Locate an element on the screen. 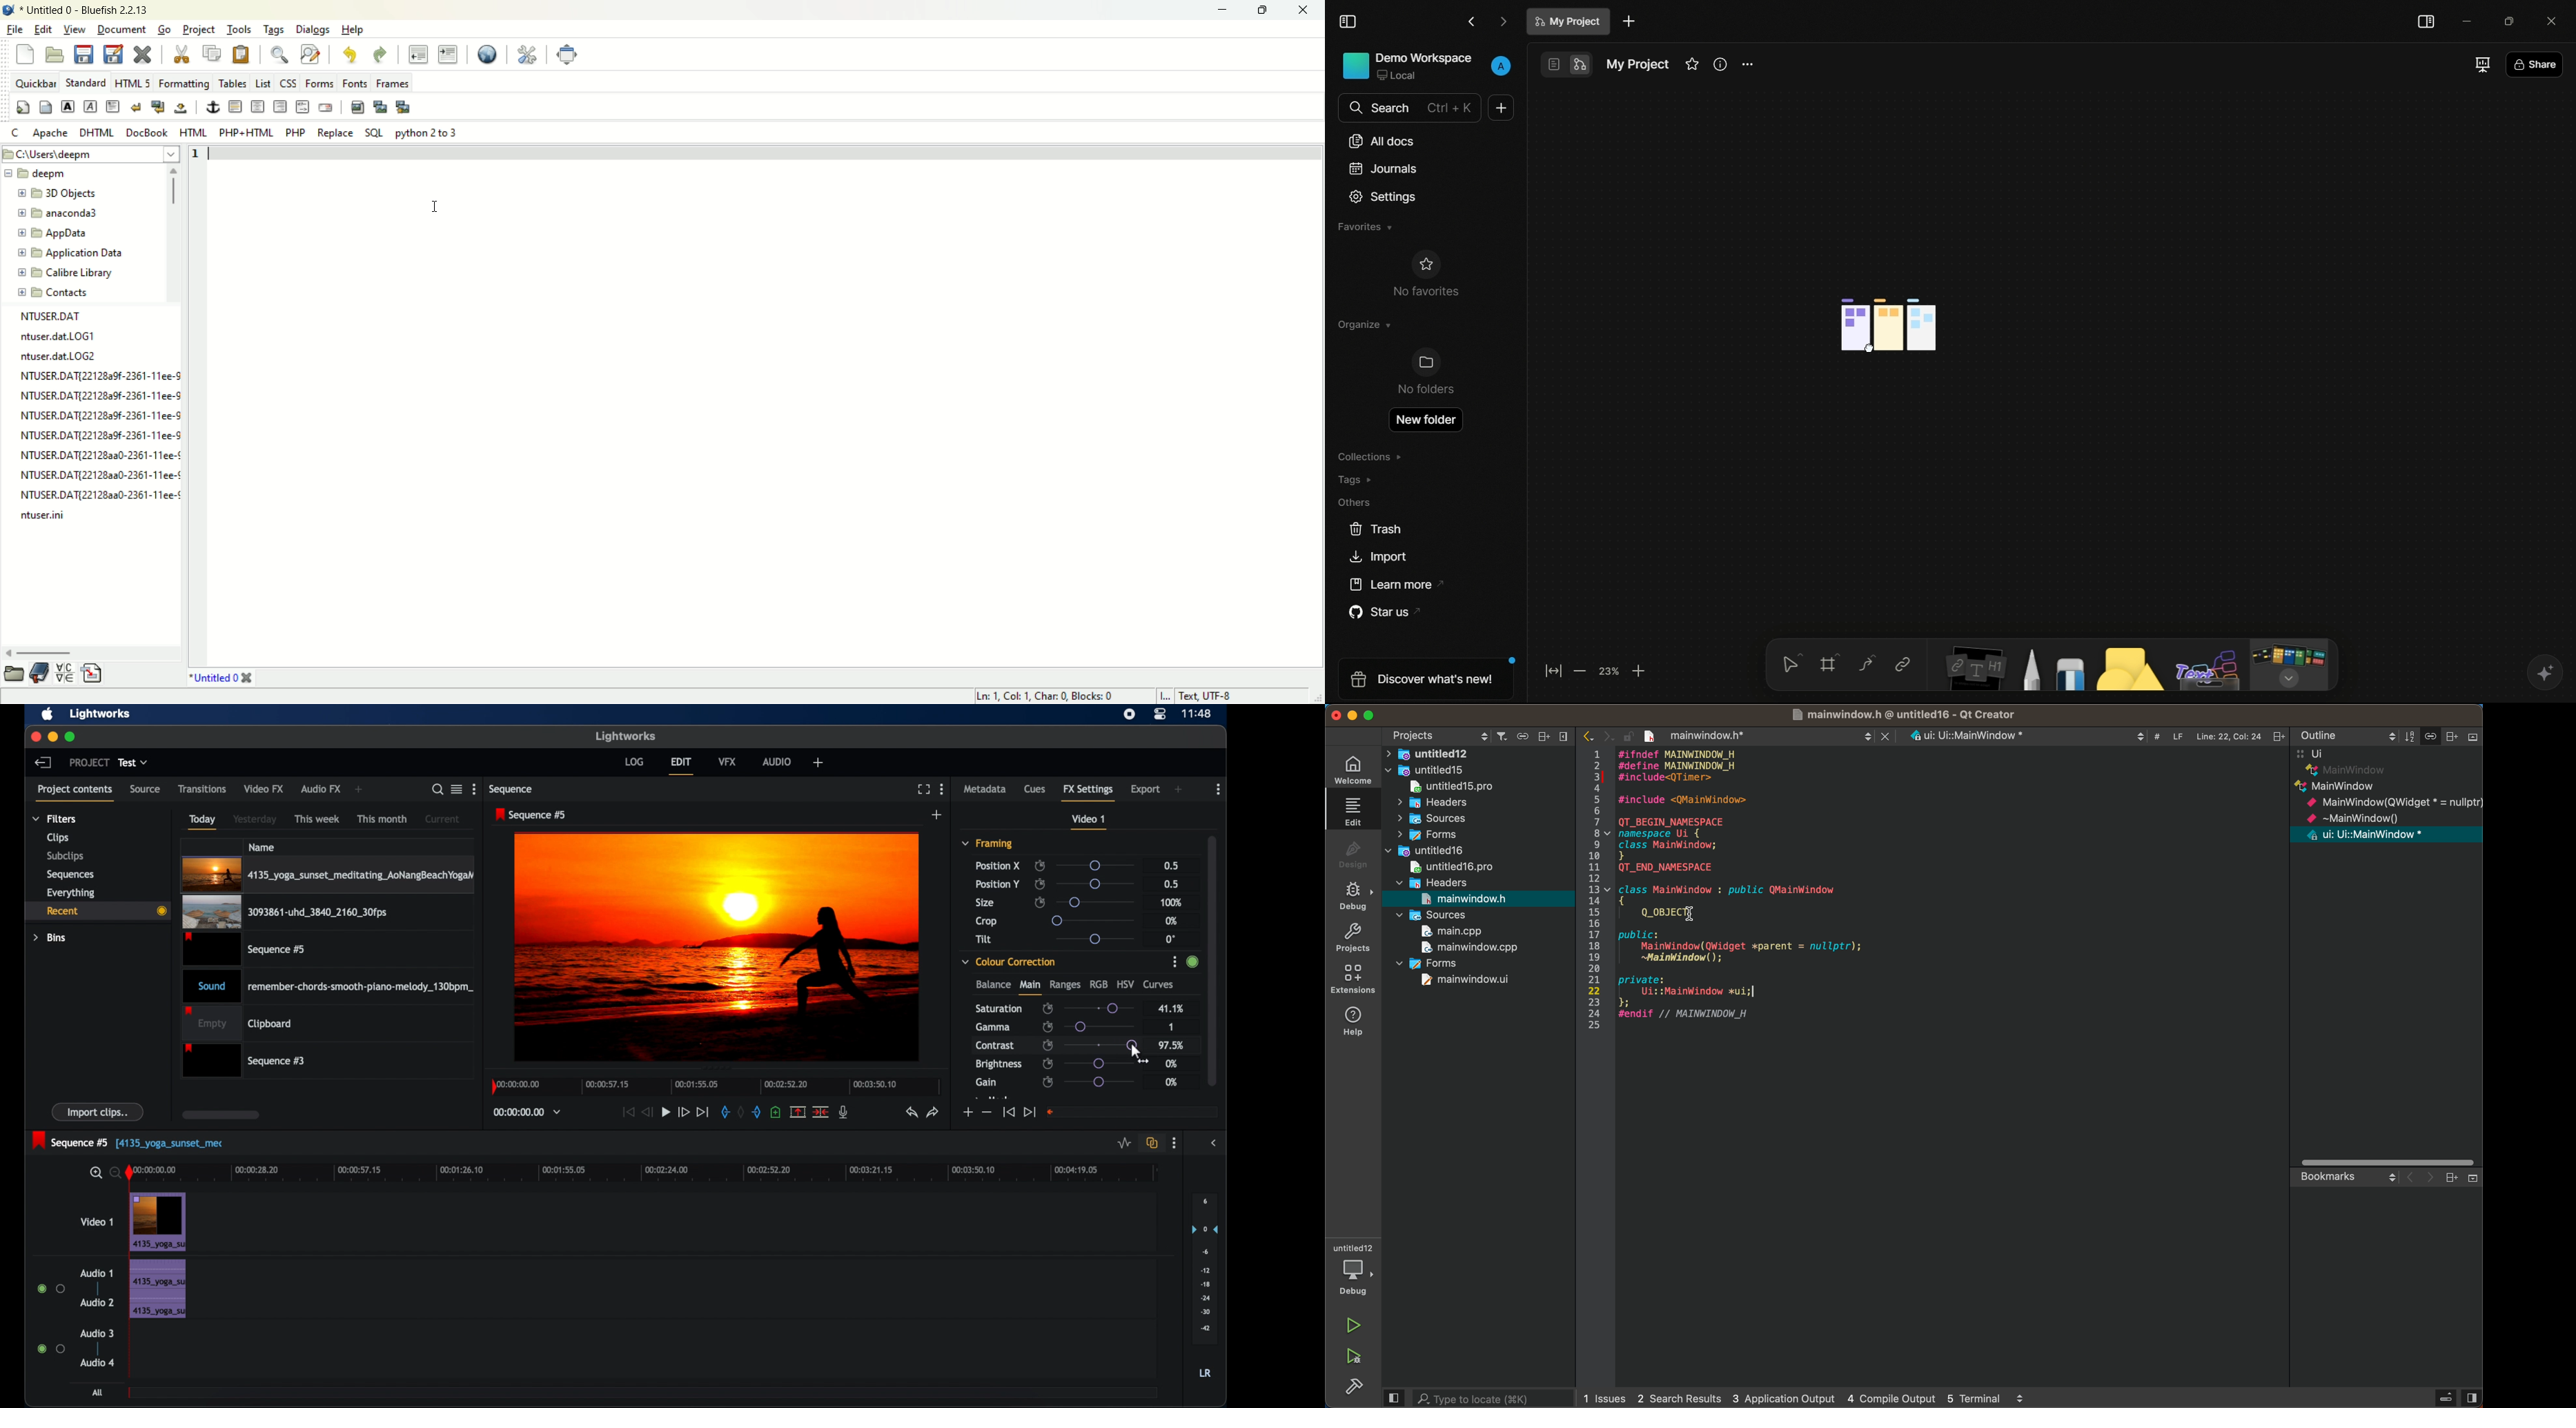  new document is located at coordinates (1501, 108).